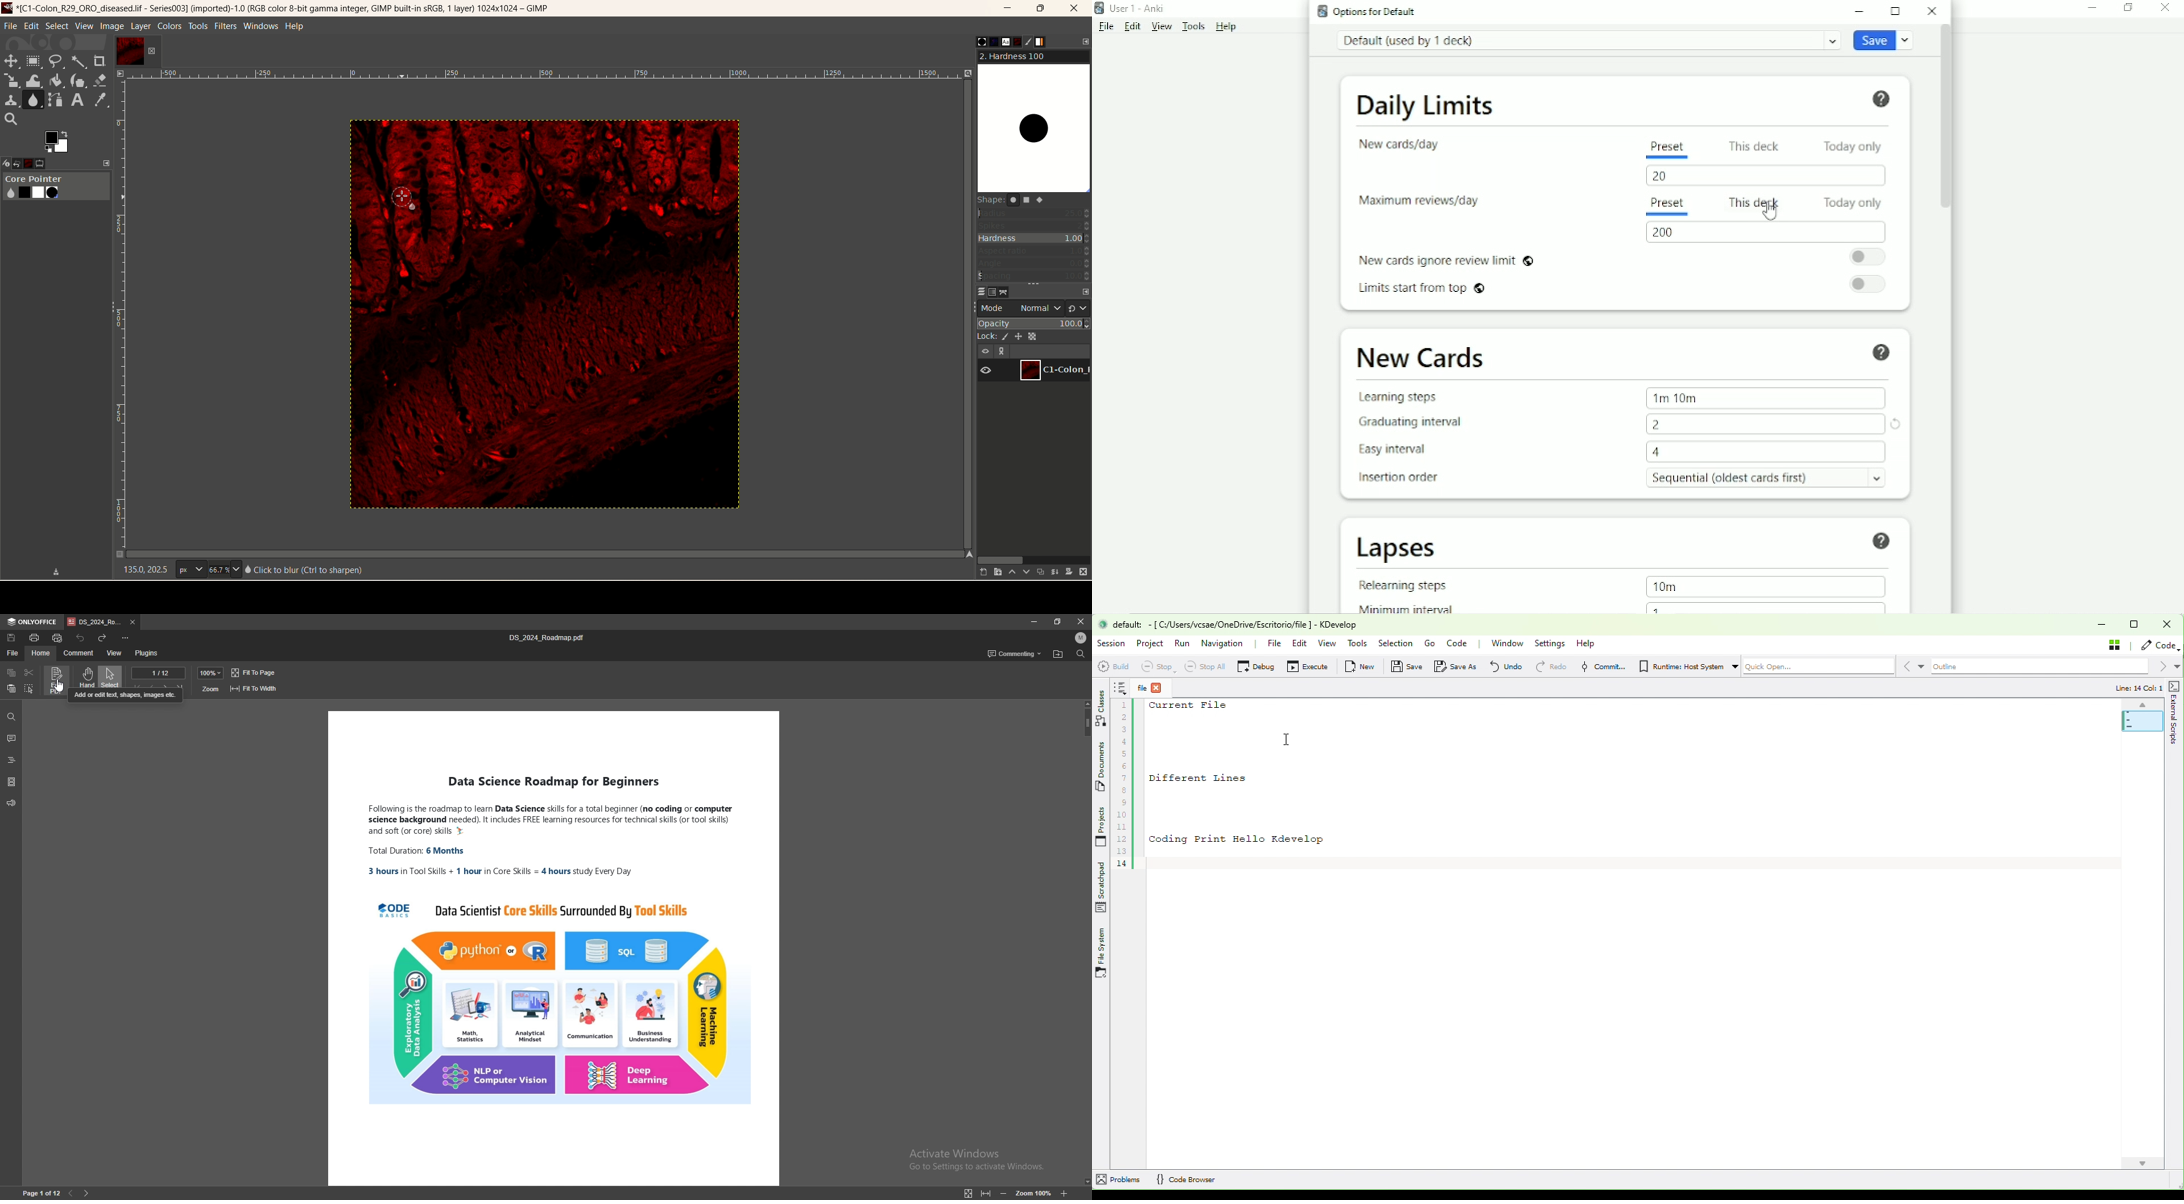 This screenshot has height=1204, width=2184. Describe the element at coordinates (1665, 205) in the screenshot. I see `Preset` at that location.